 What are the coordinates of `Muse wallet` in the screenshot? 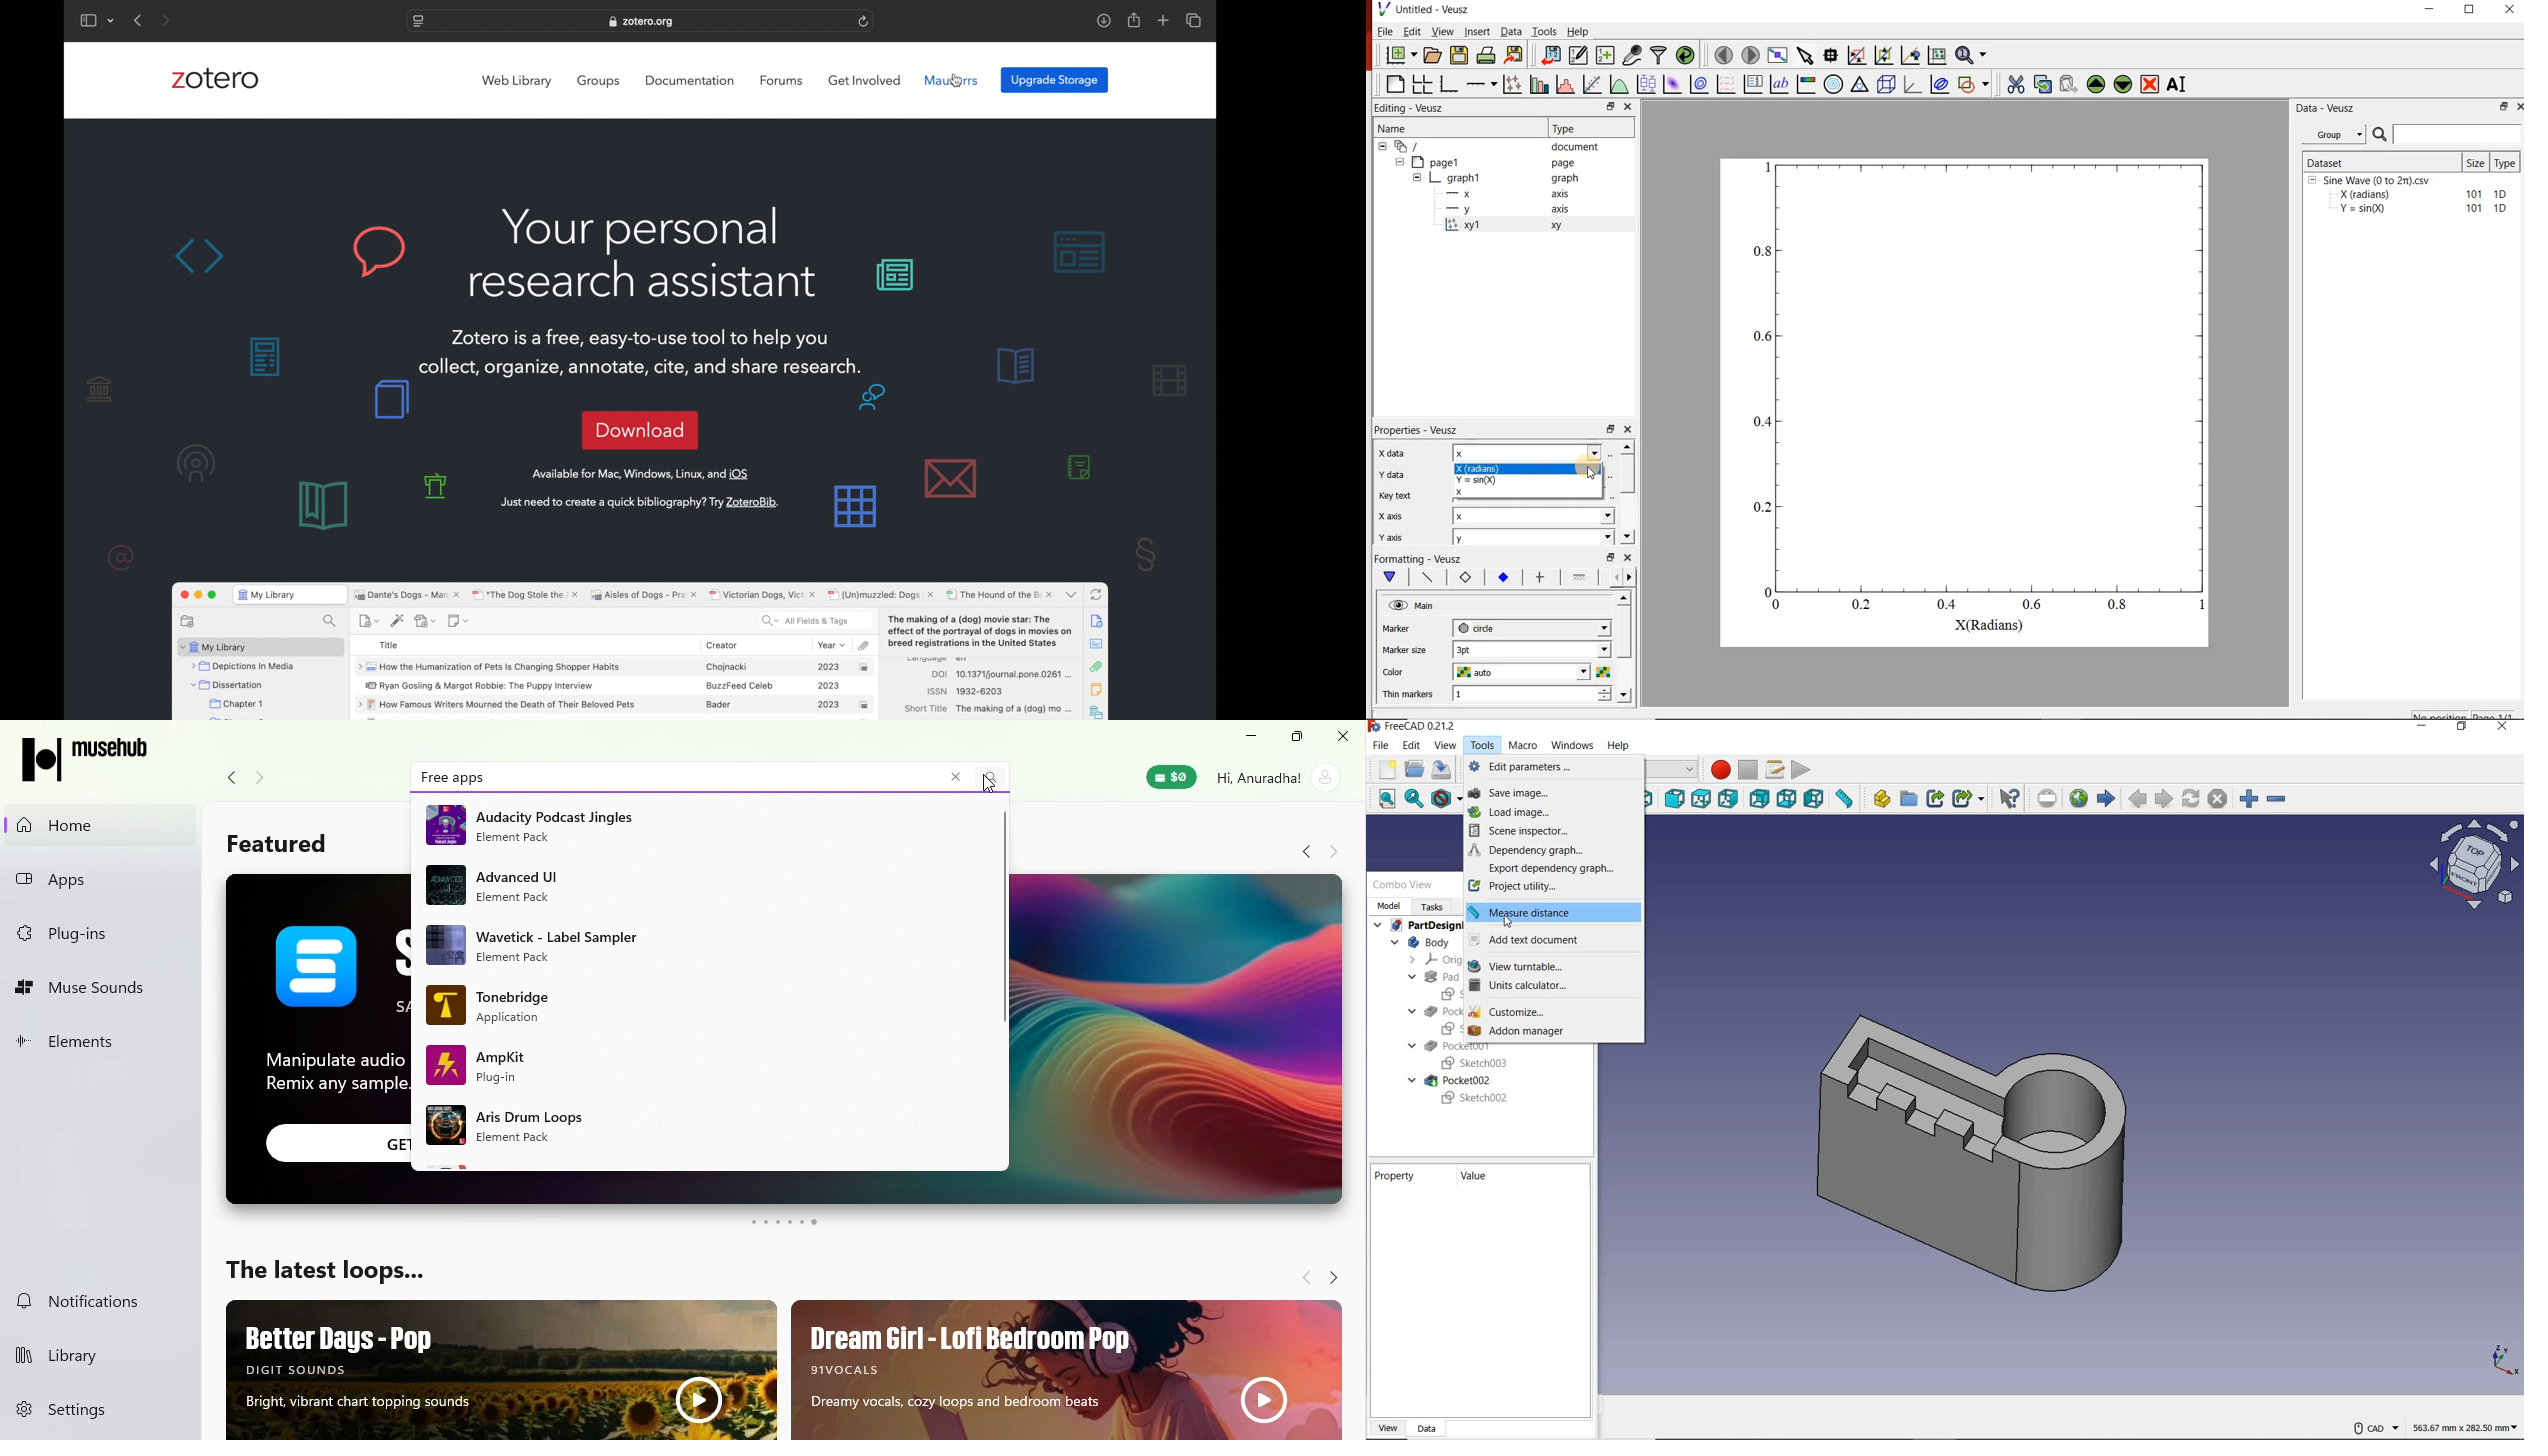 It's located at (1169, 779).